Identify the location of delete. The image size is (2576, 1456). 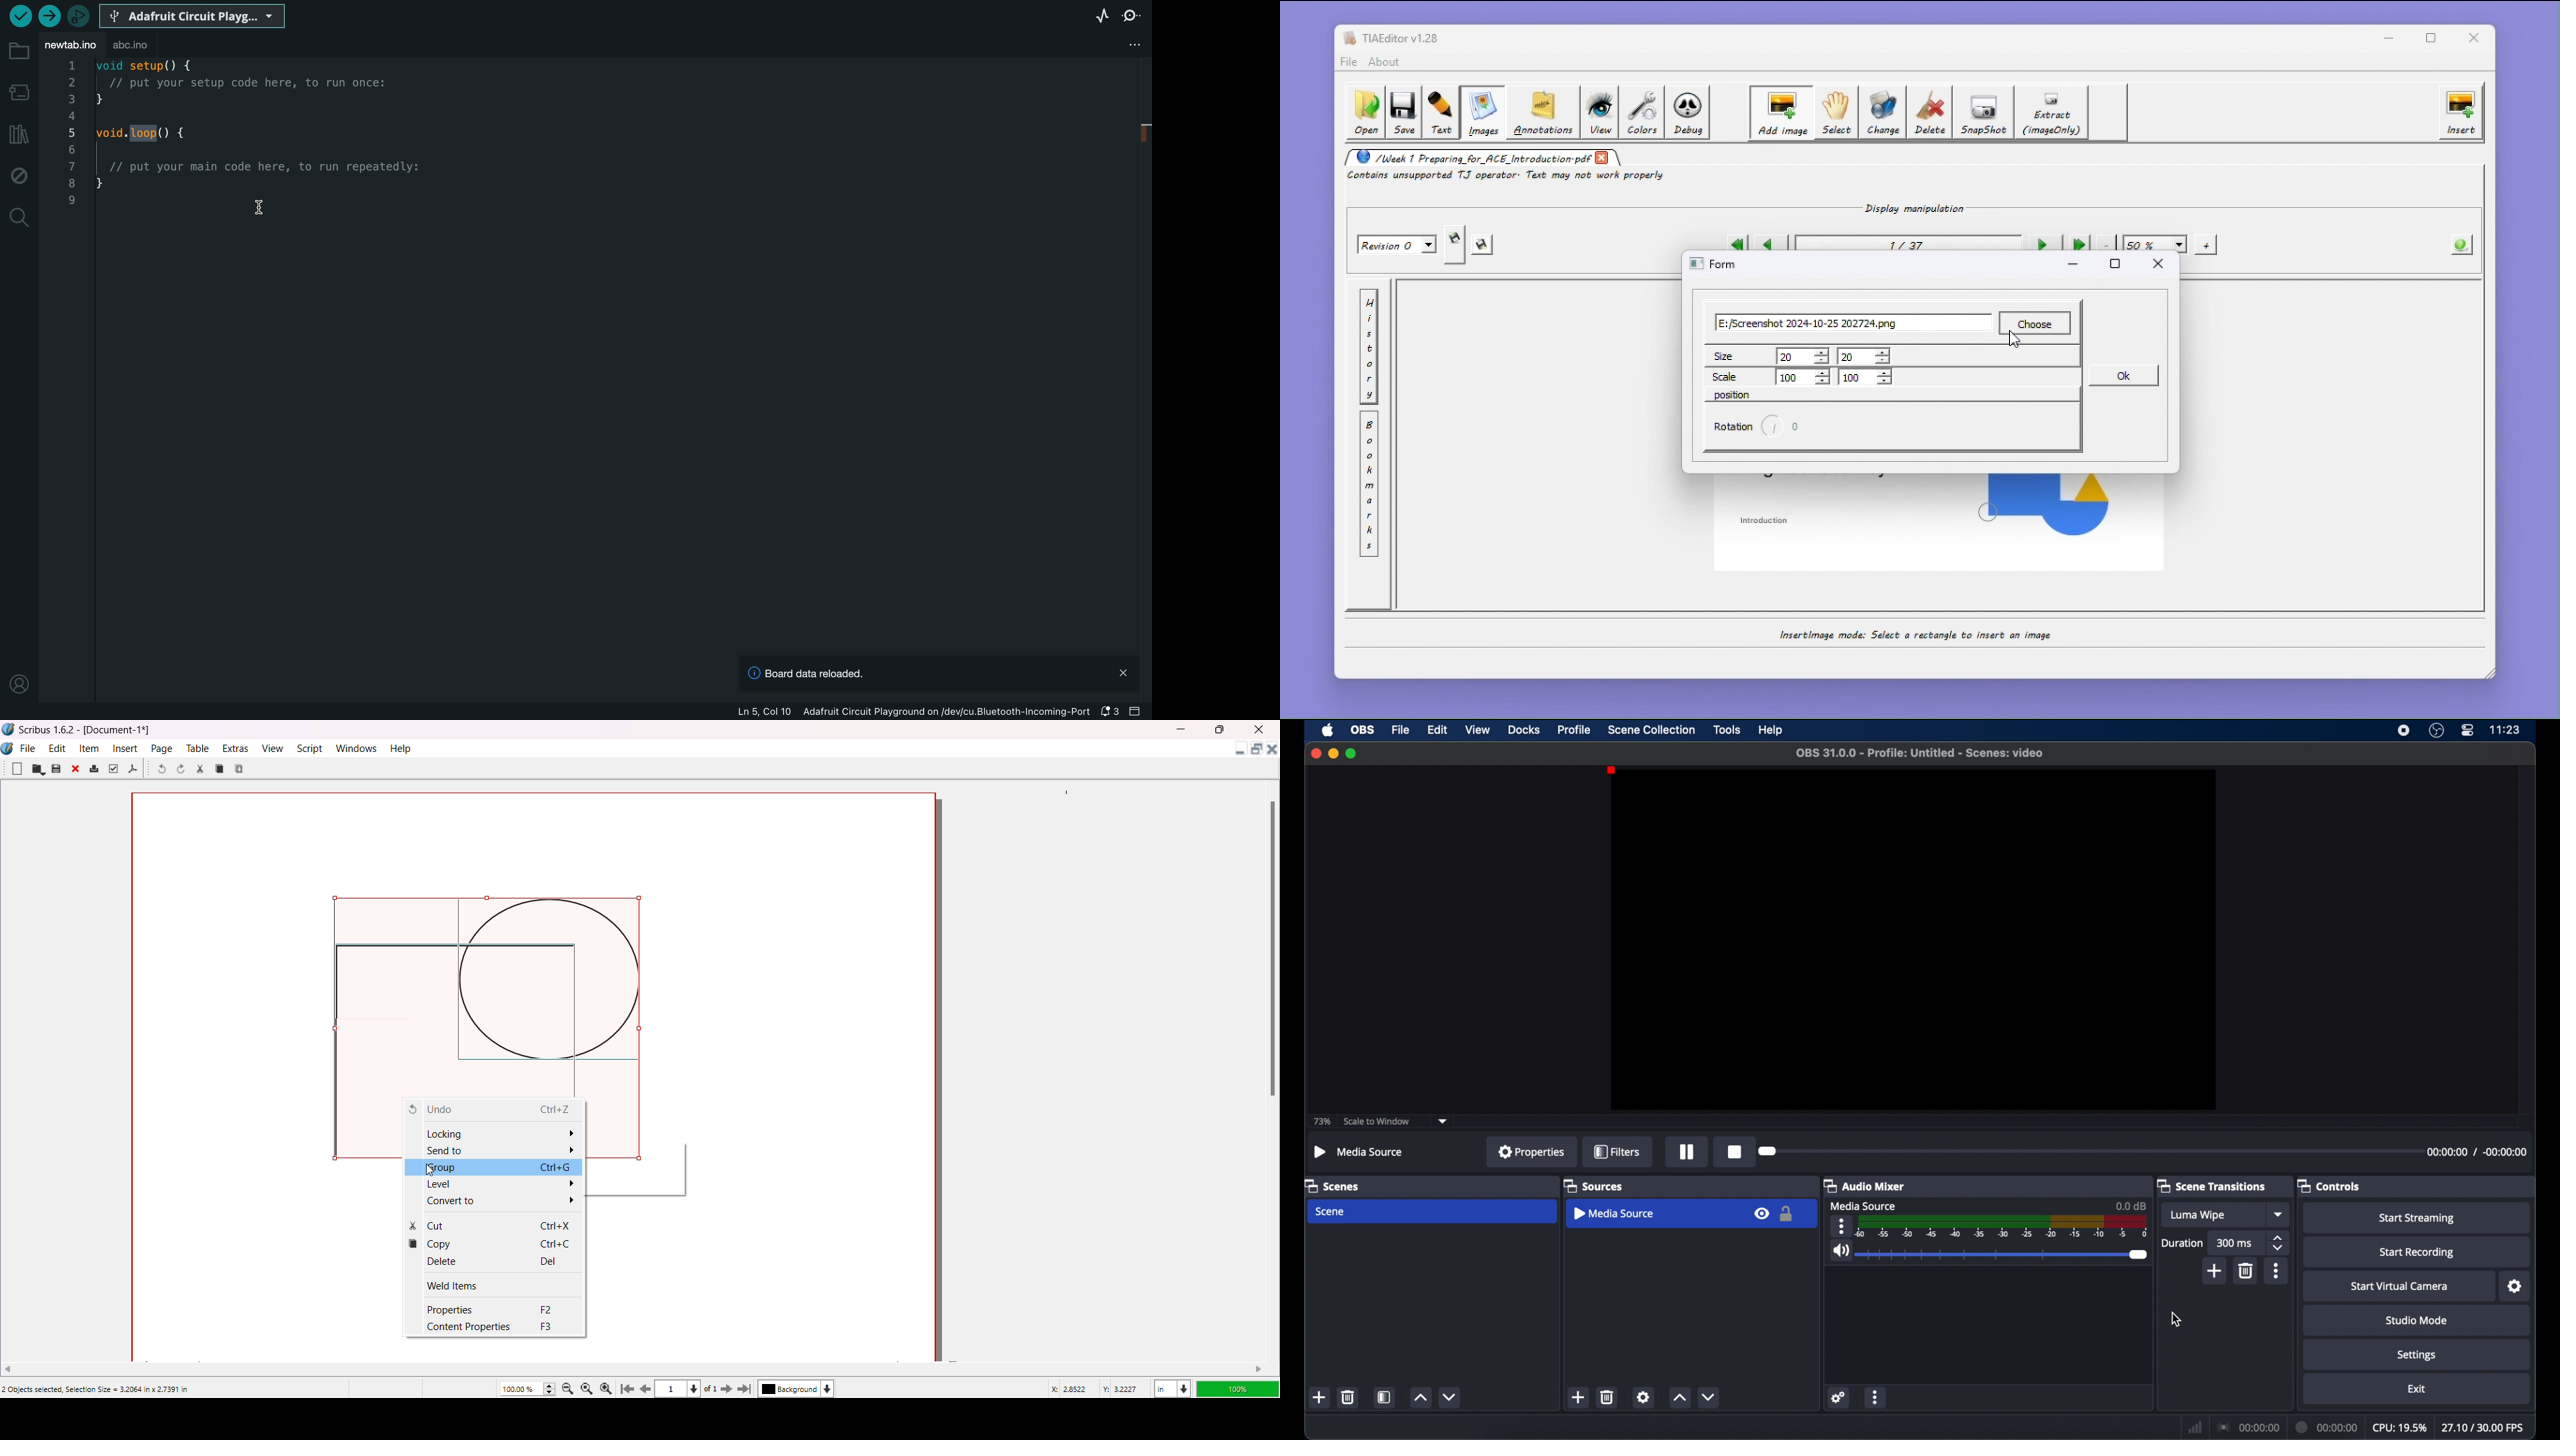
(1347, 1397).